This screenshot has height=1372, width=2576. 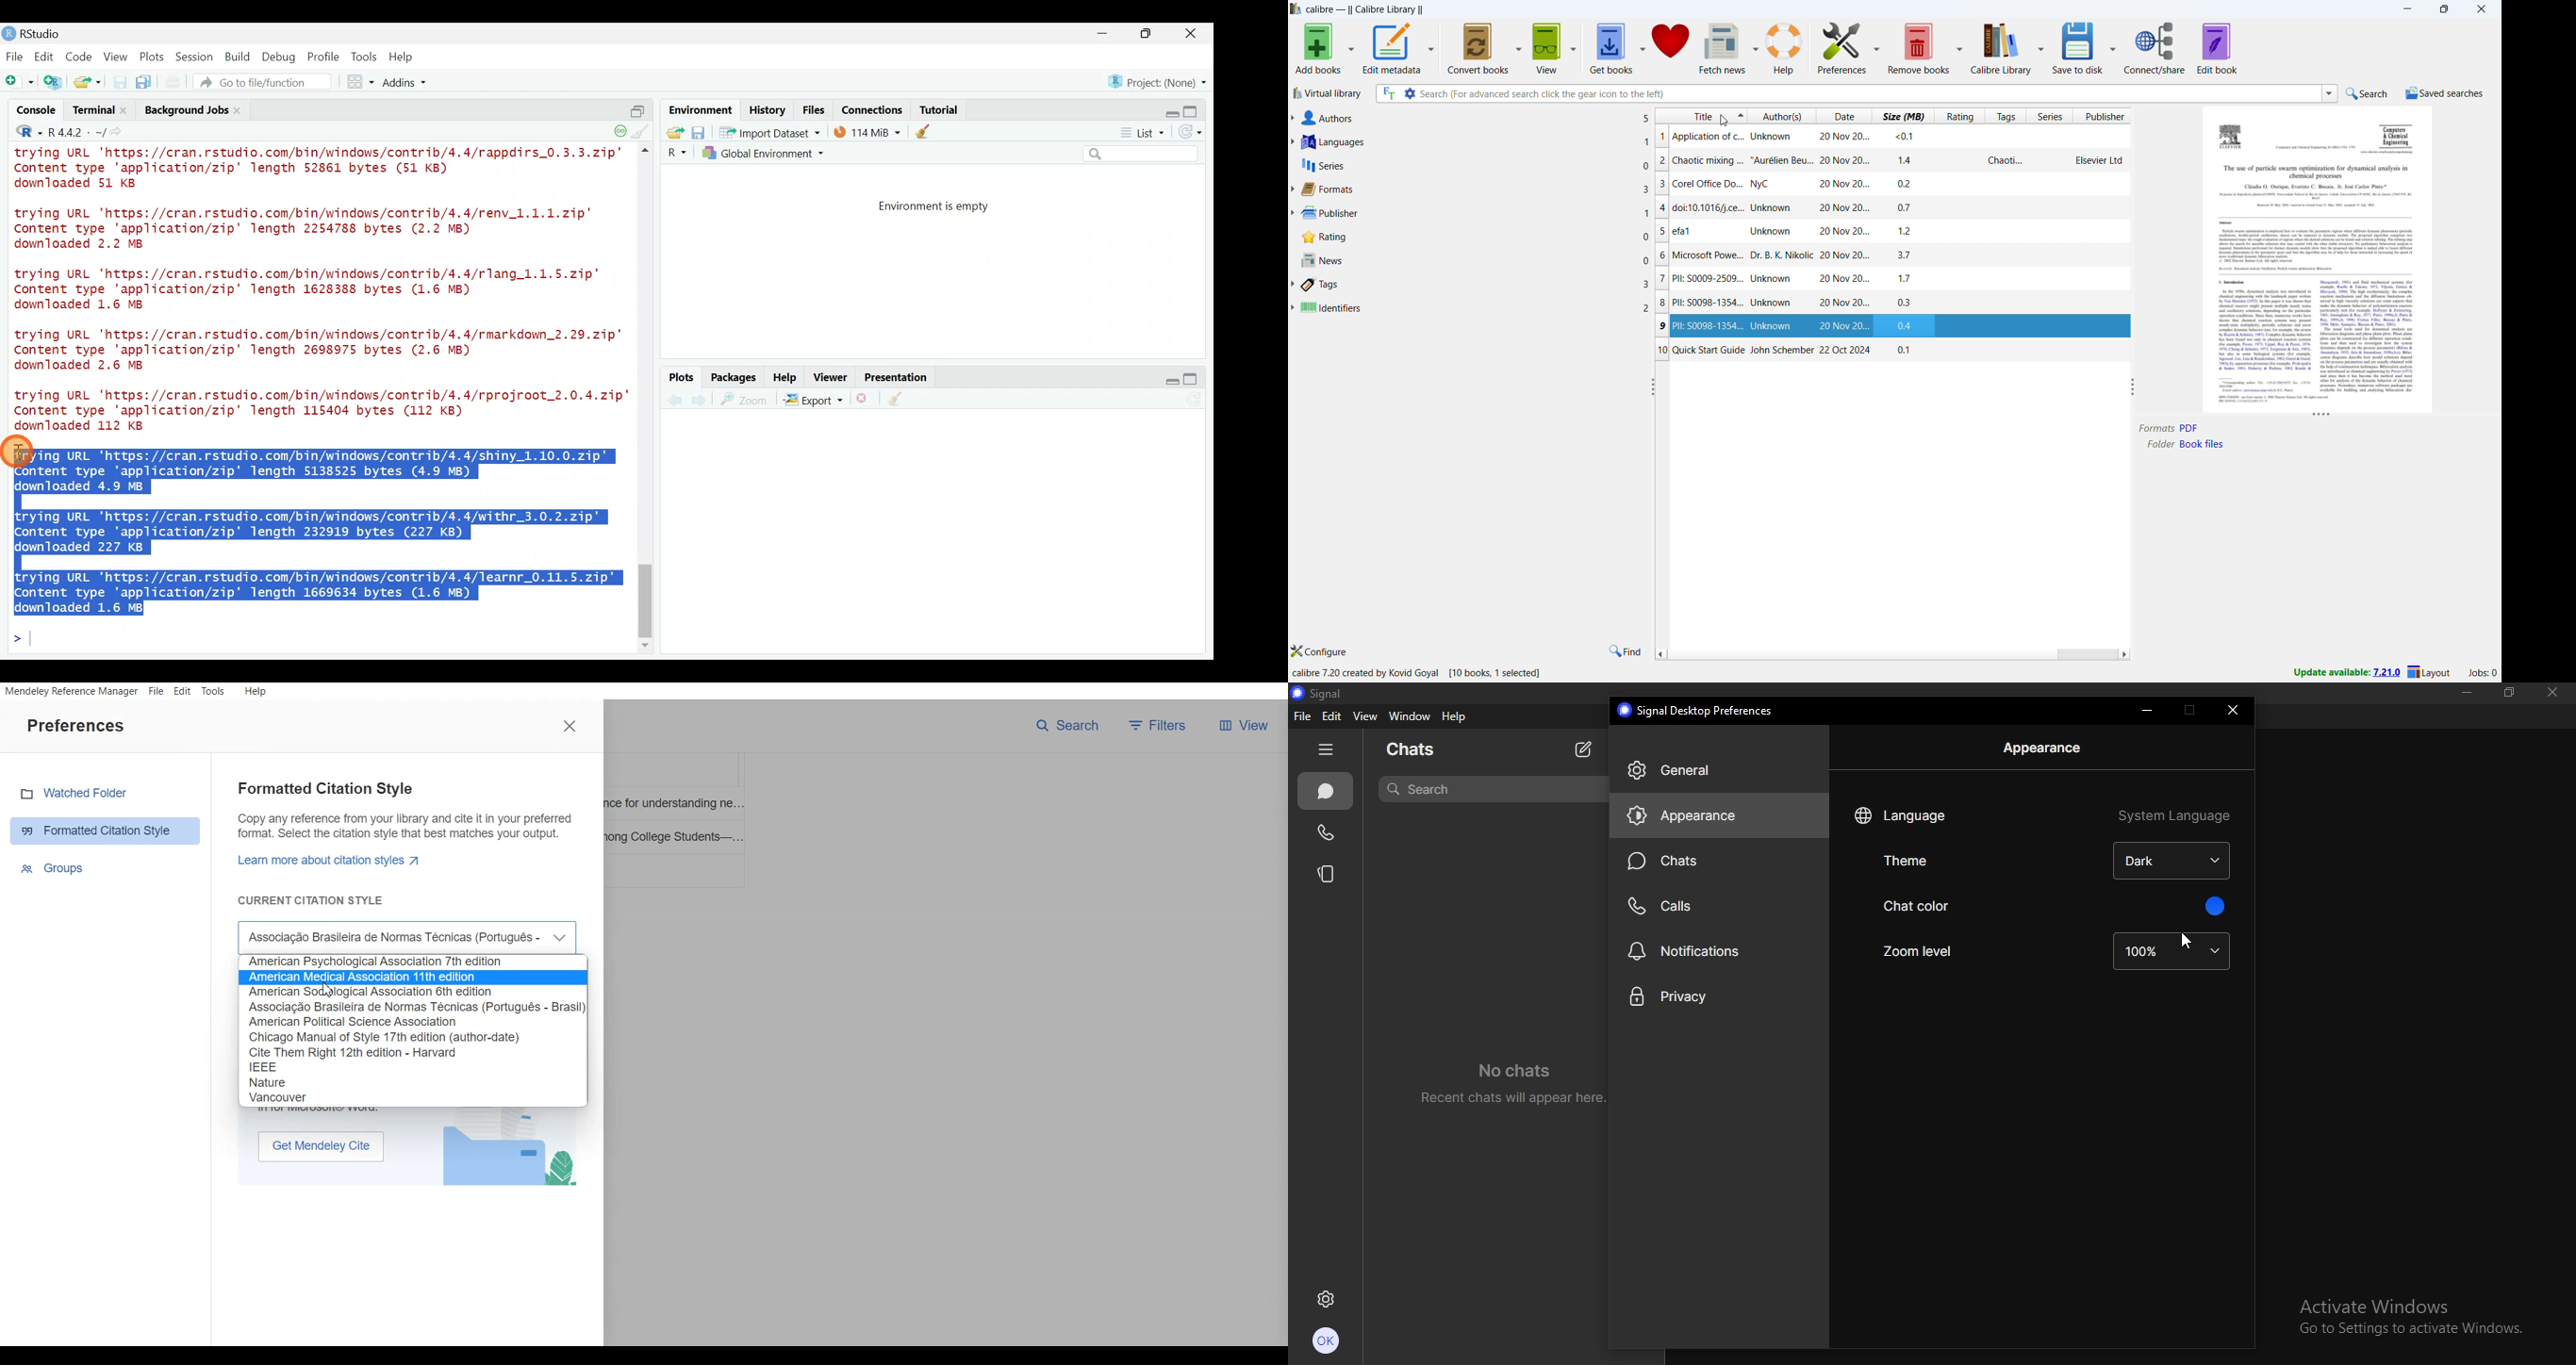 What do you see at coordinates (2191, 427) in the screenshot?
I see `PDF` at bounding box center [2191, 427].